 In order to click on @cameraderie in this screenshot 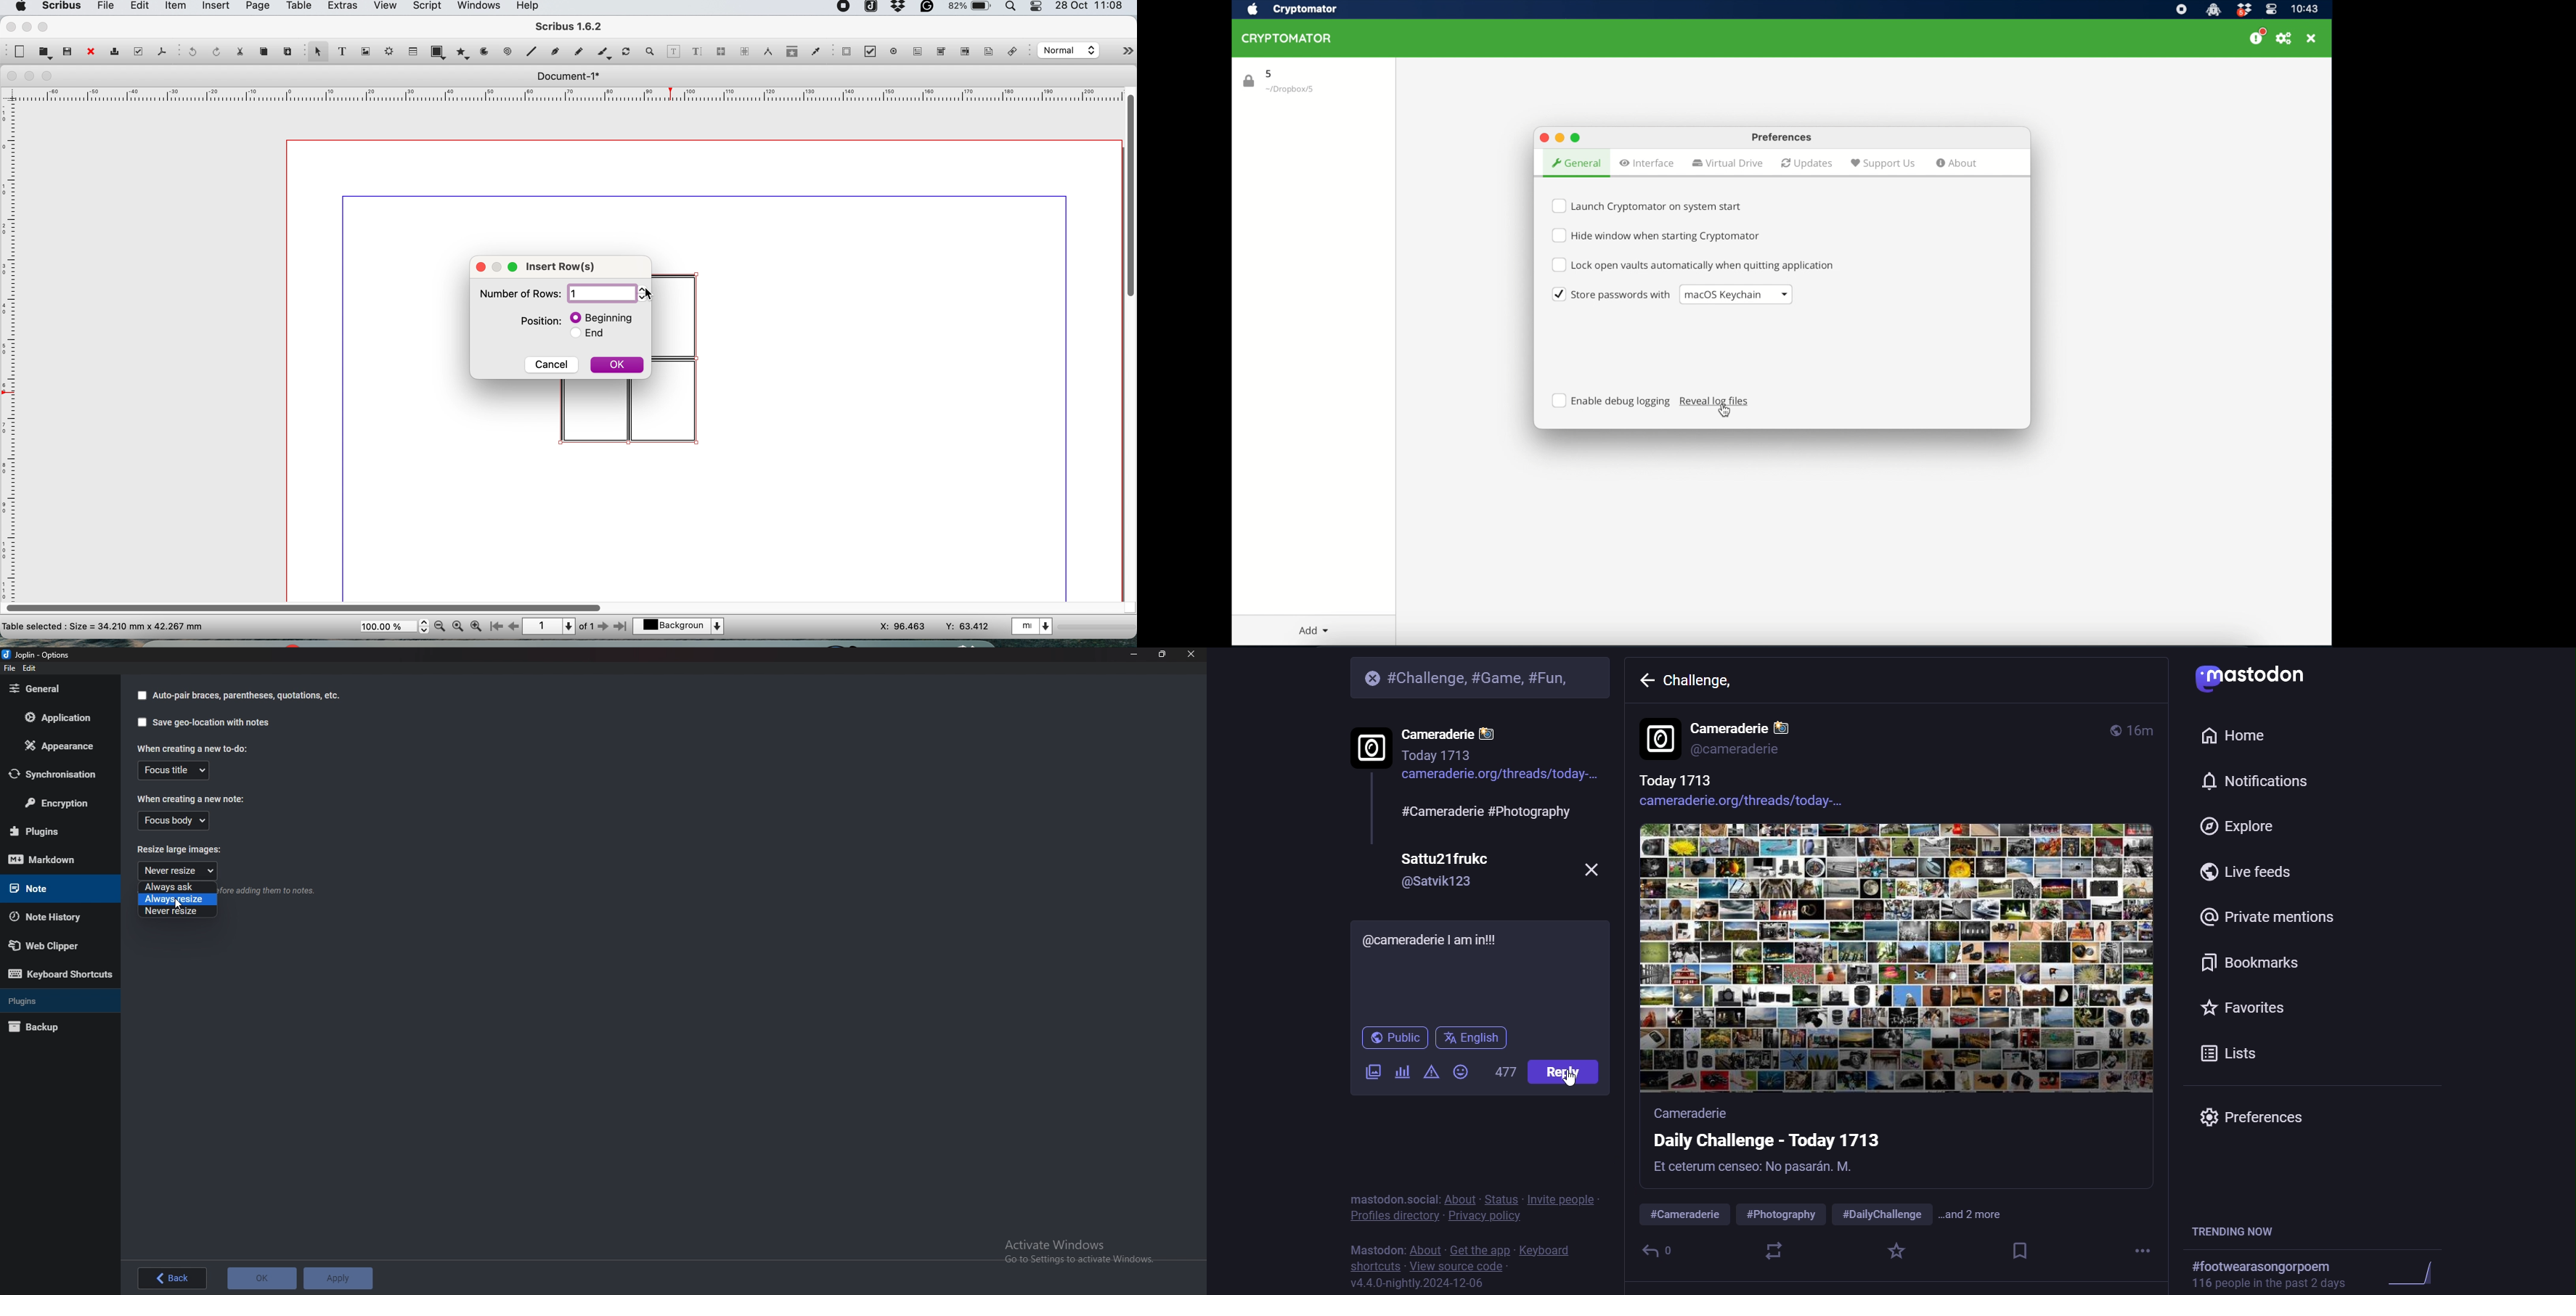, I will do `click(1738, 753)`.